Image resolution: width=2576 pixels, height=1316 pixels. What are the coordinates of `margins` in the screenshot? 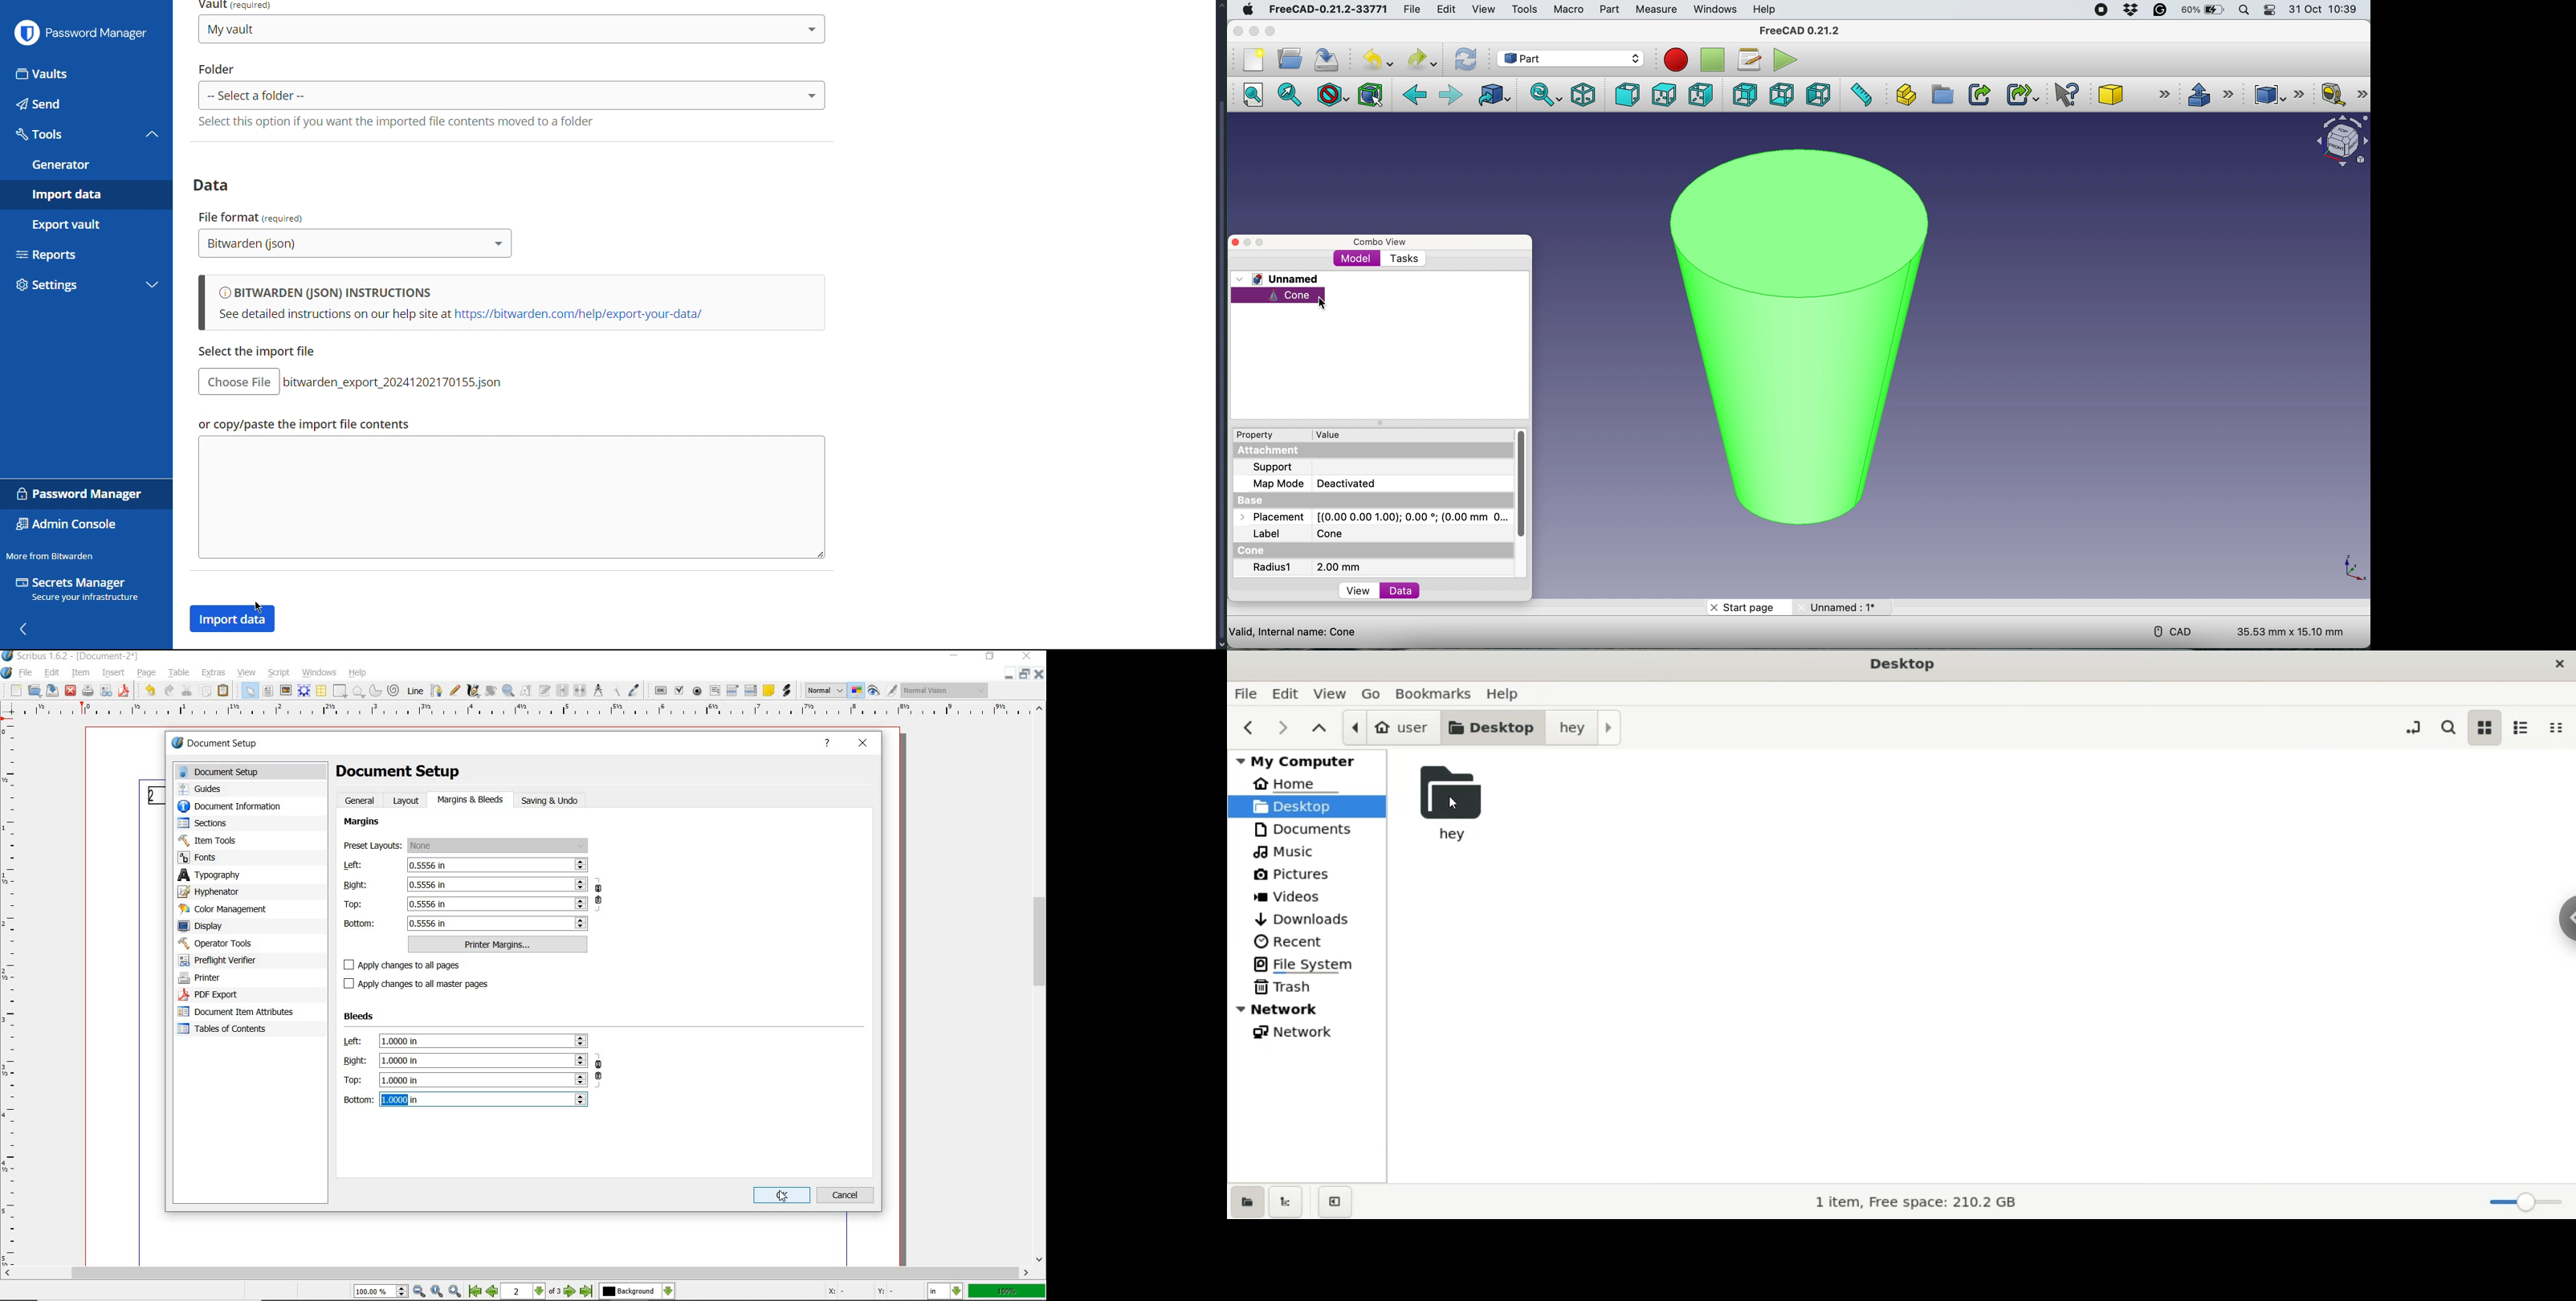 It's located at (364, 822).